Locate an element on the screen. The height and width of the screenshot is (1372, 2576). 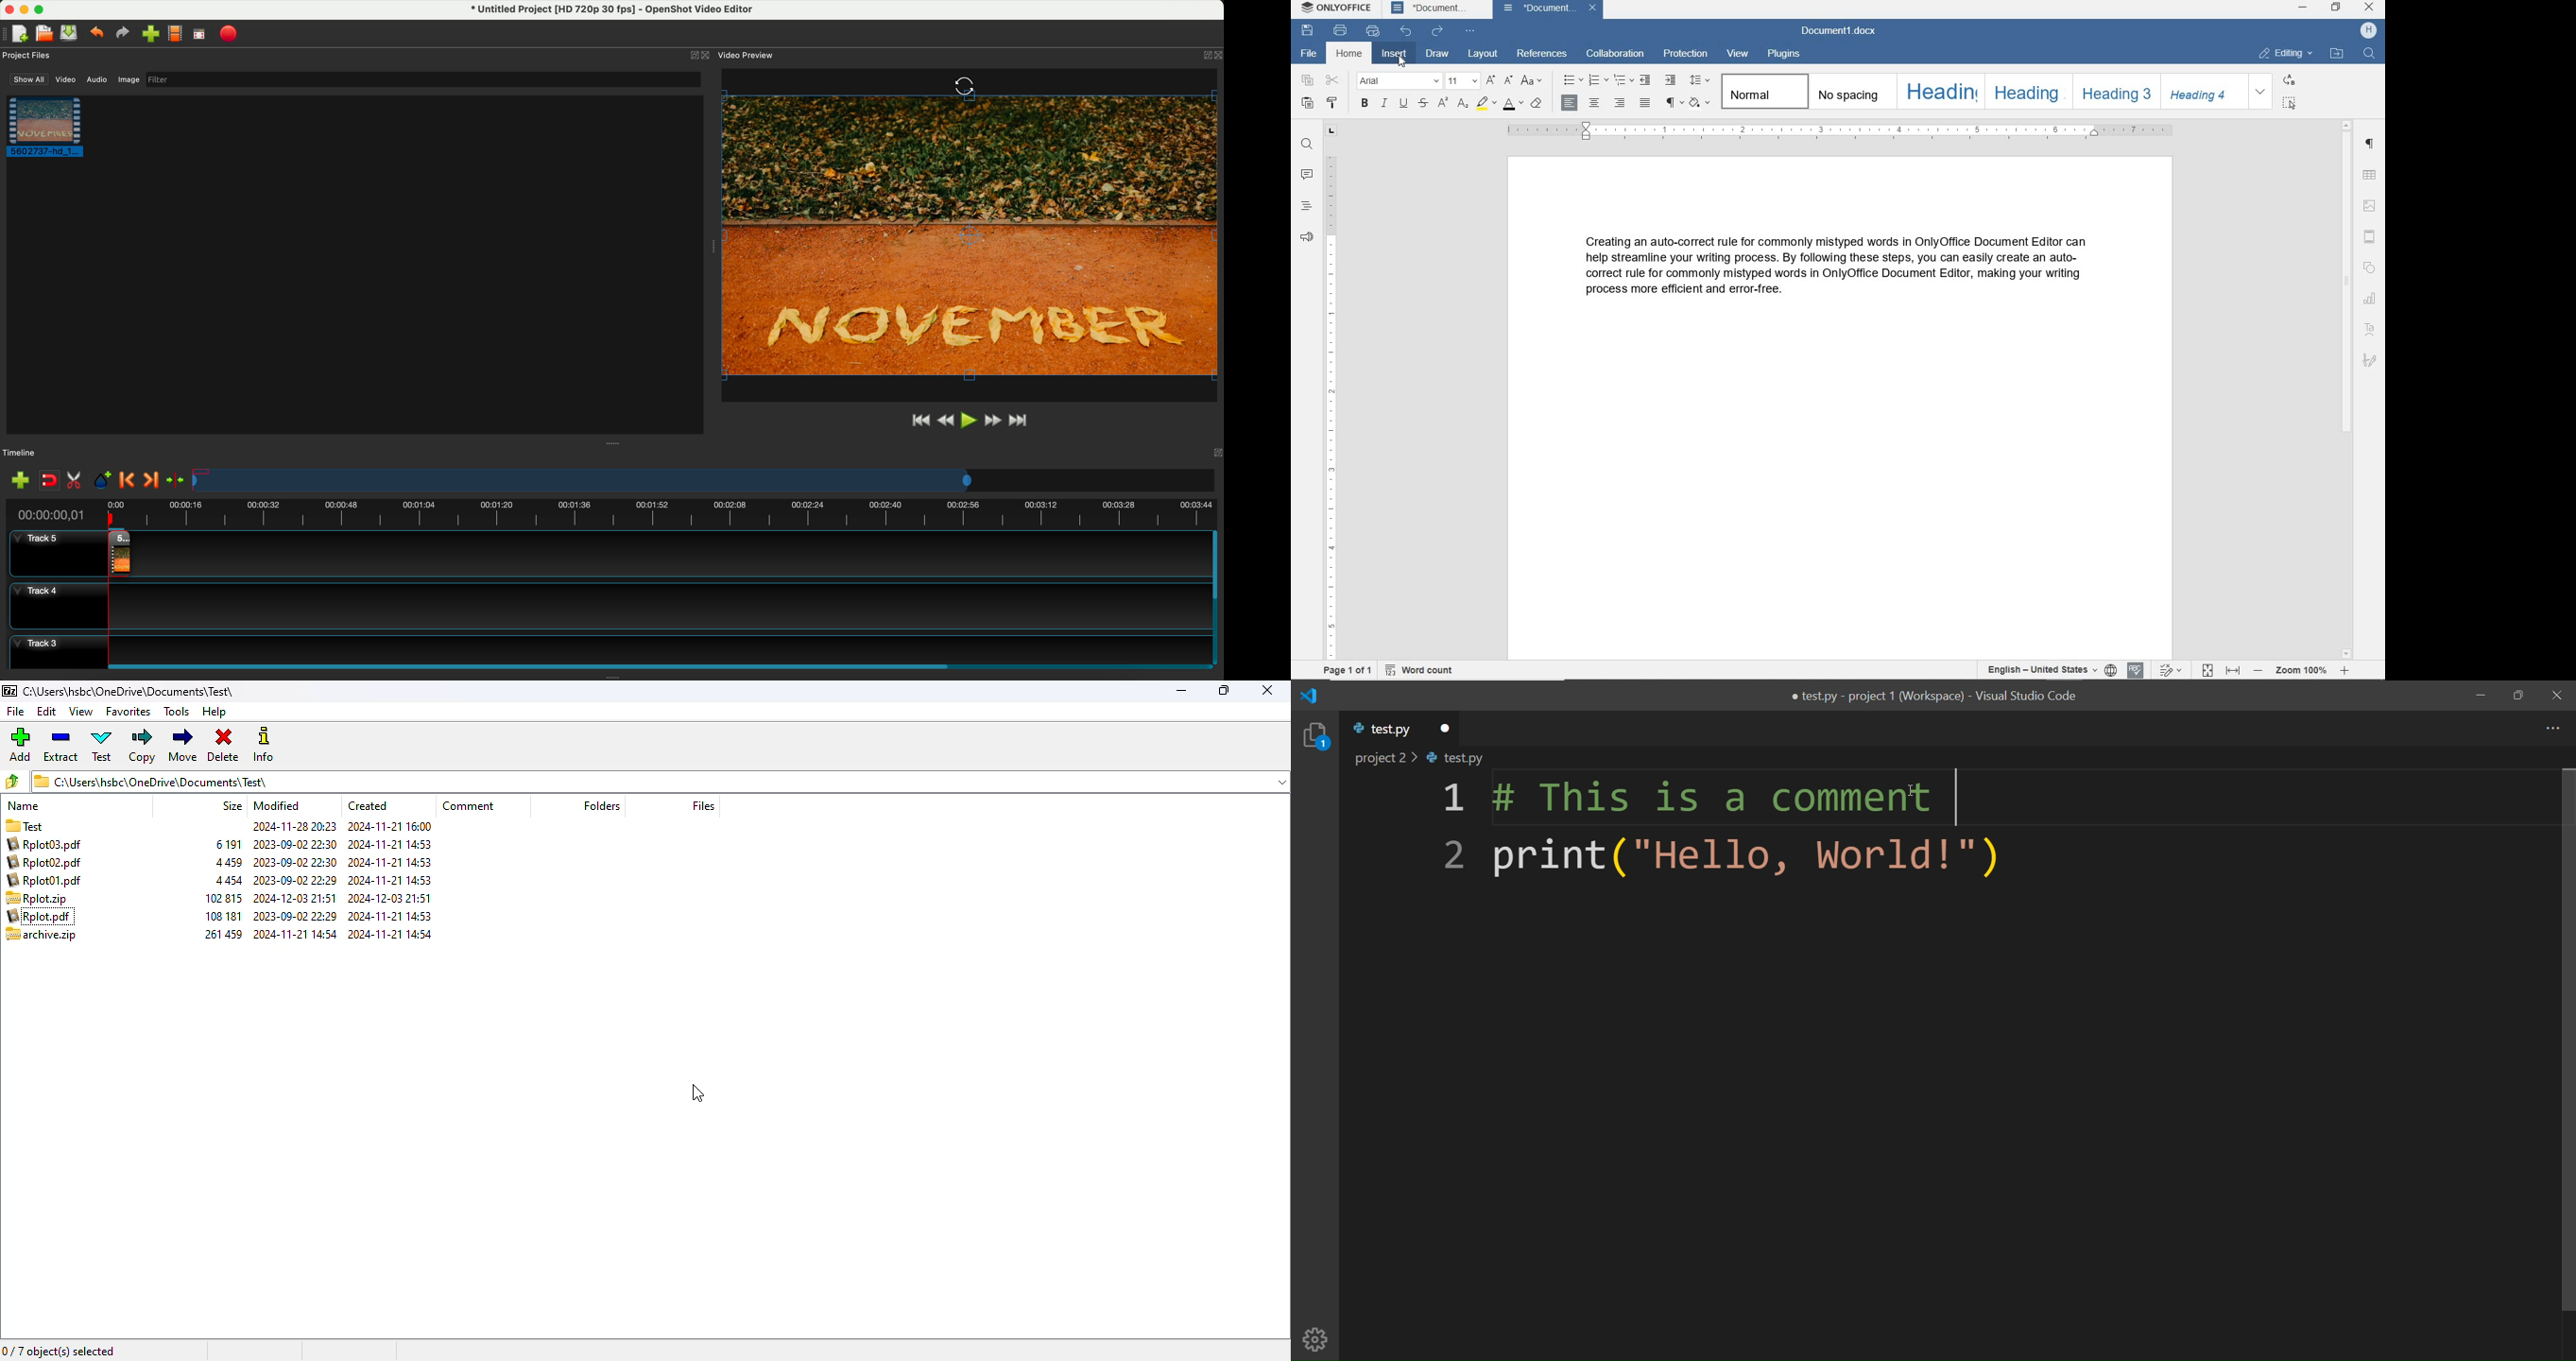
scrollbar is located at coordinates (2349, 389).